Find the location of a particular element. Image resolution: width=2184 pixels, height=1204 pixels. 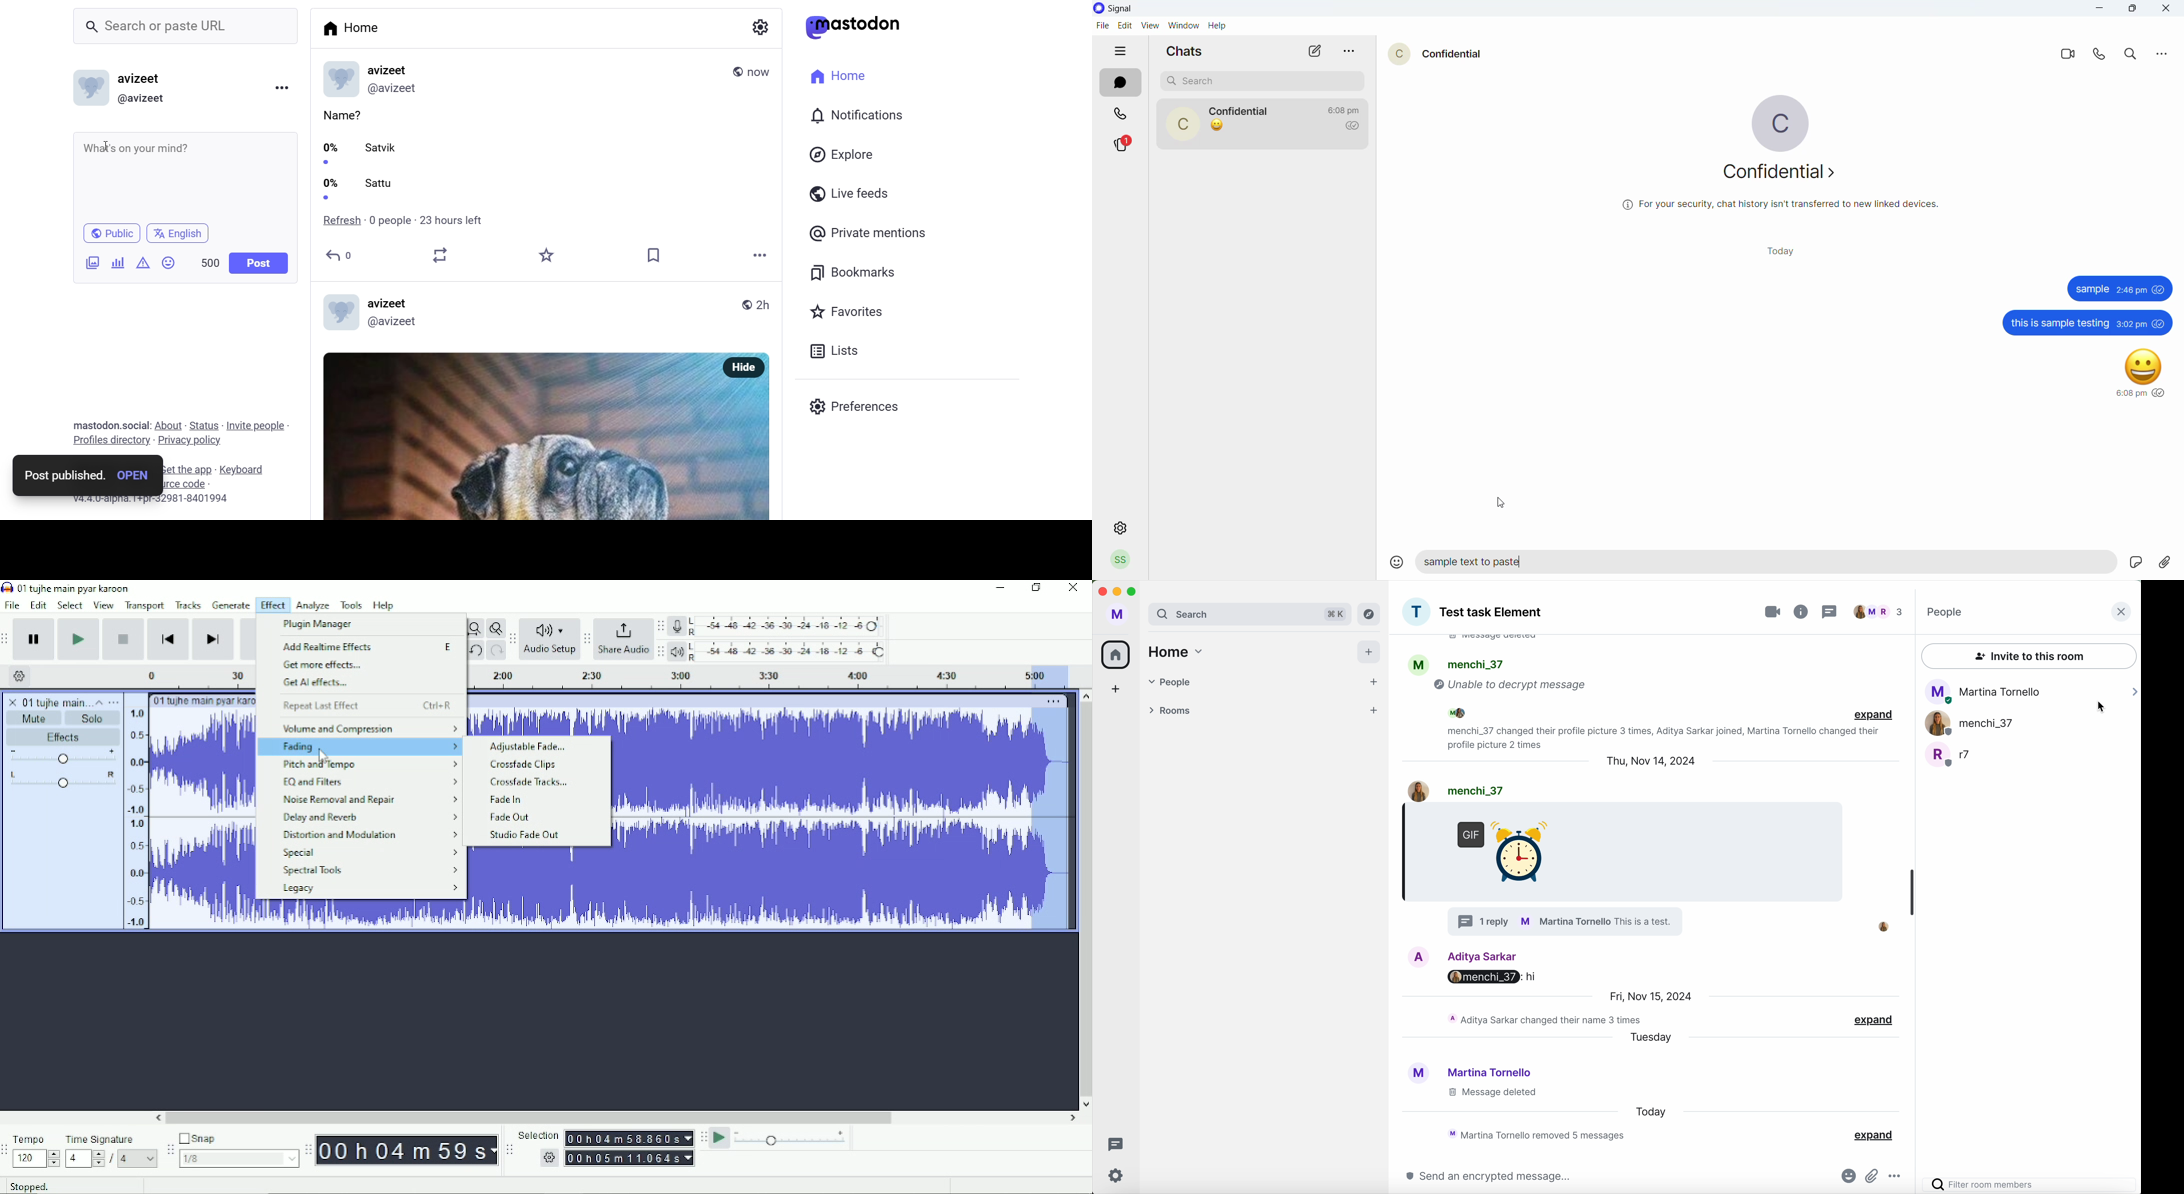

Open menu is located at coordinates (115, 702).